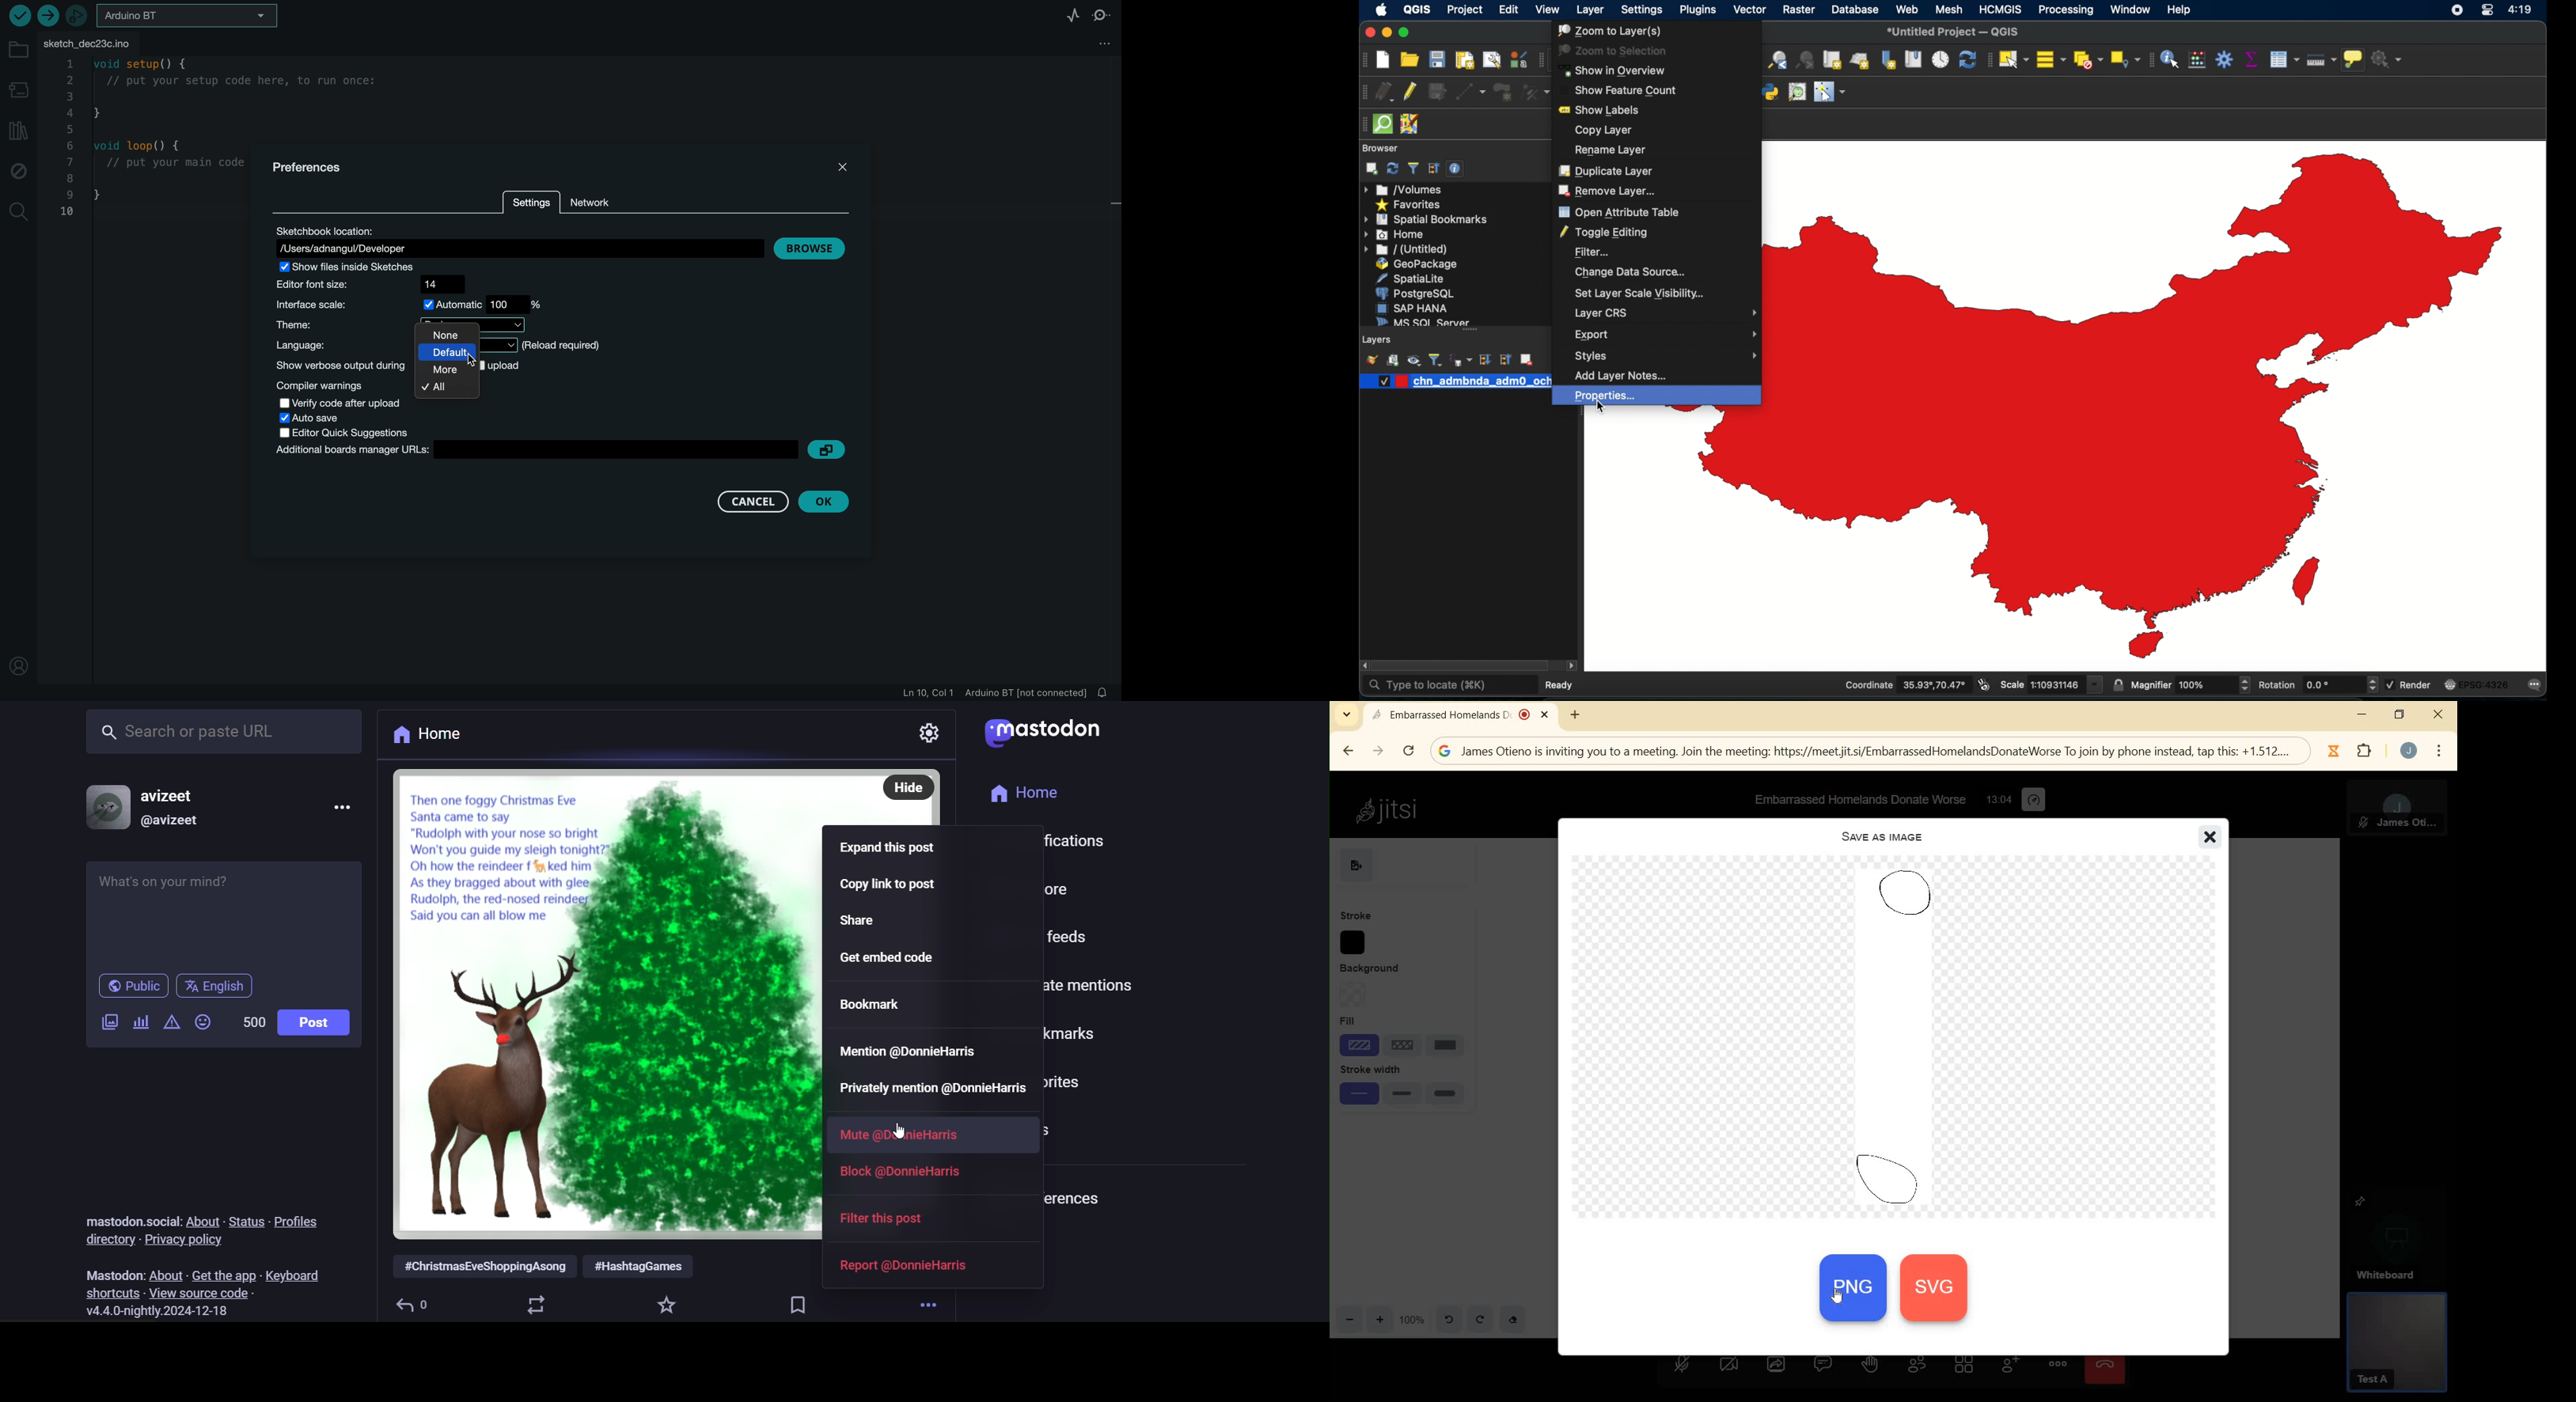  What do you see at coordinates (108, 1022) in the screenshot?
I see `image/video` at bounding box center [108, 1022].